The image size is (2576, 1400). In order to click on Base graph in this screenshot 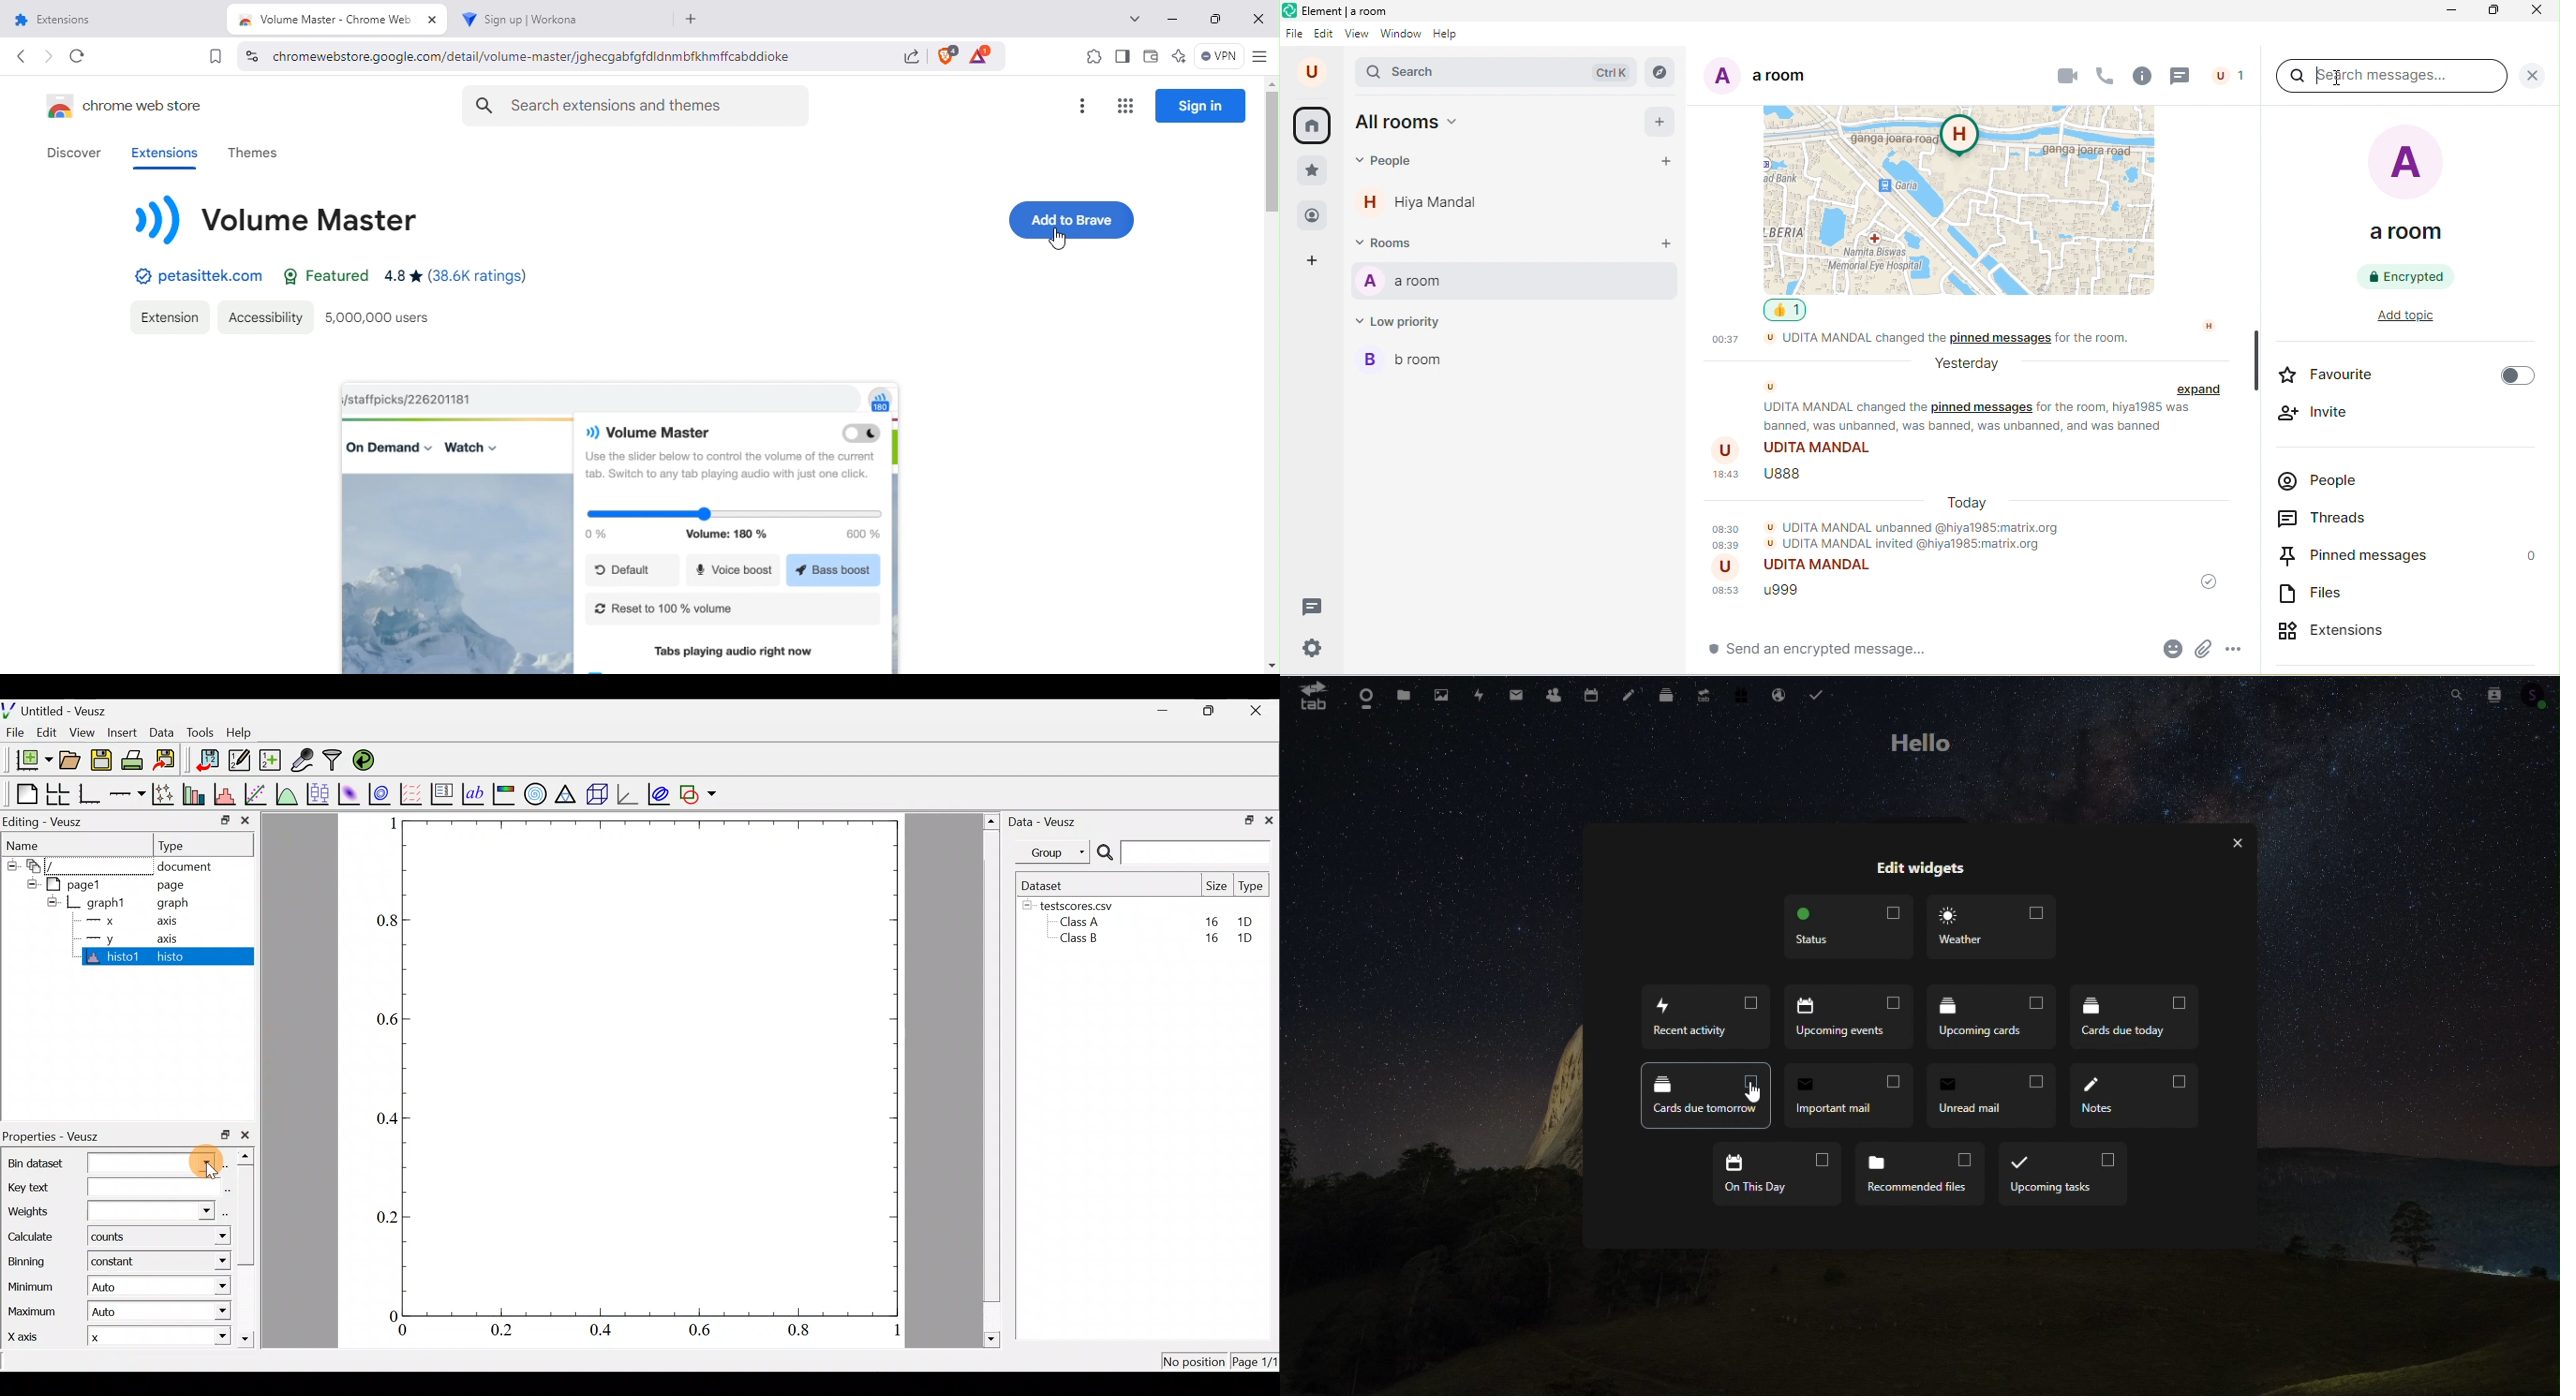, I will do `click(89, 792)`.